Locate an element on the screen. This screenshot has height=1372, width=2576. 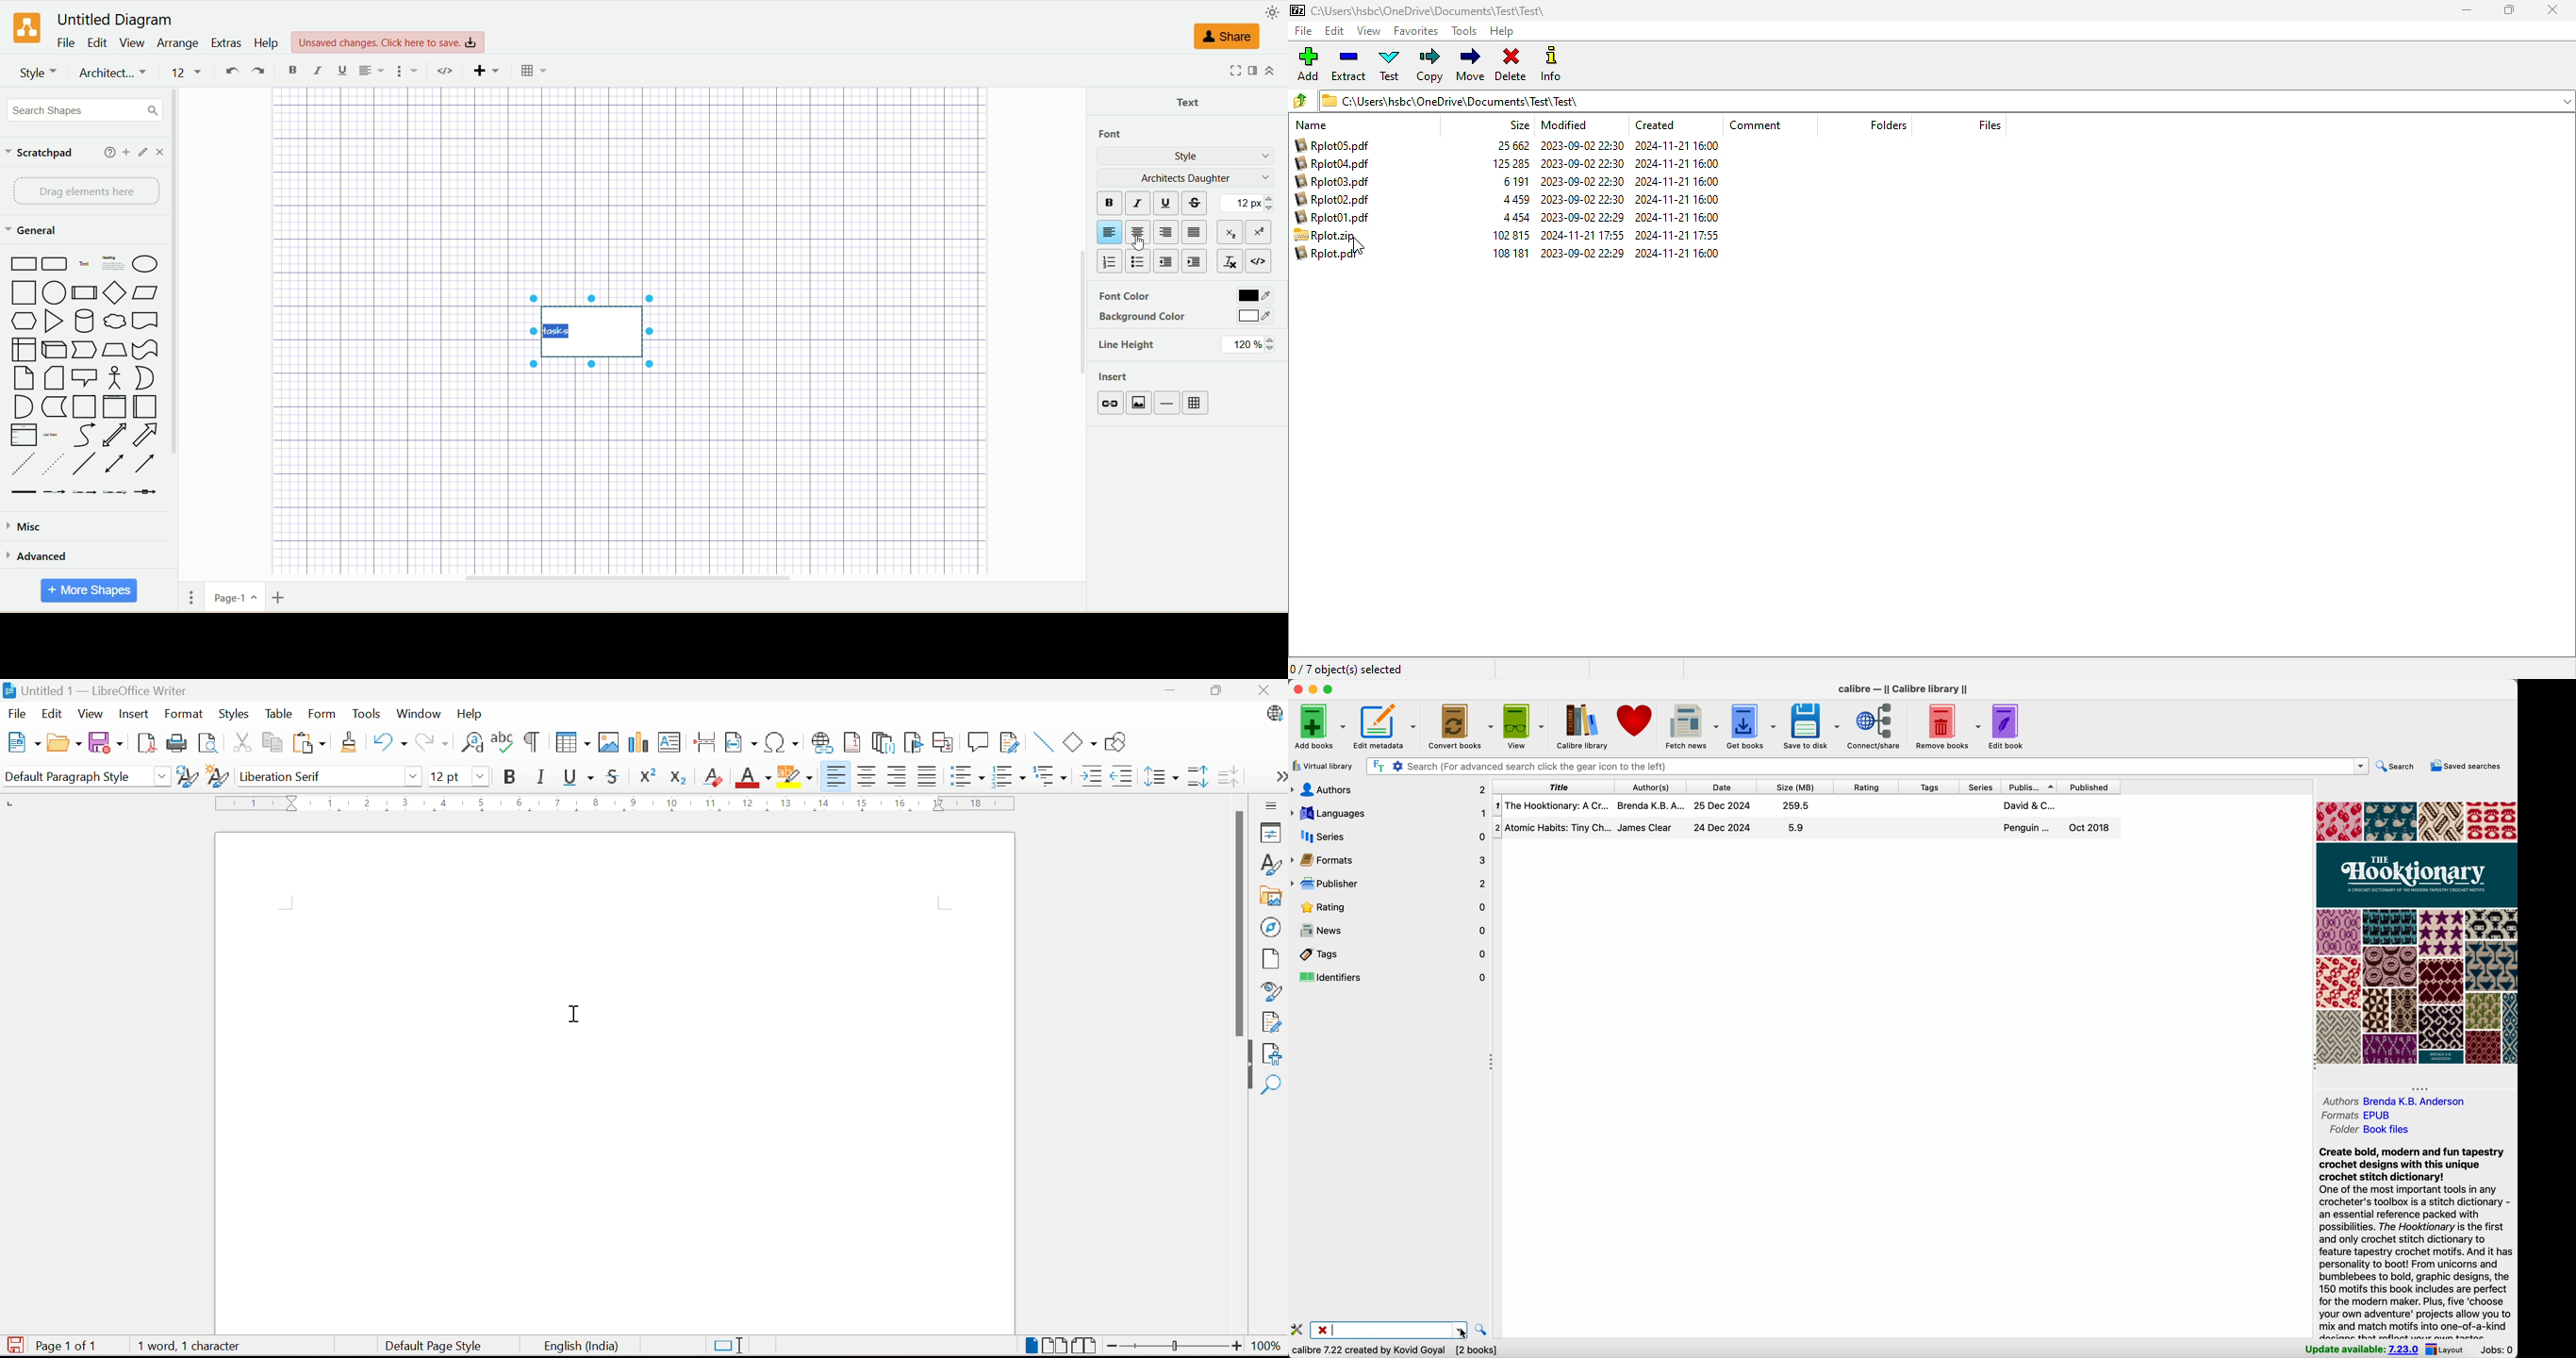
Arrow with Break is located at coordinates (55, 492).